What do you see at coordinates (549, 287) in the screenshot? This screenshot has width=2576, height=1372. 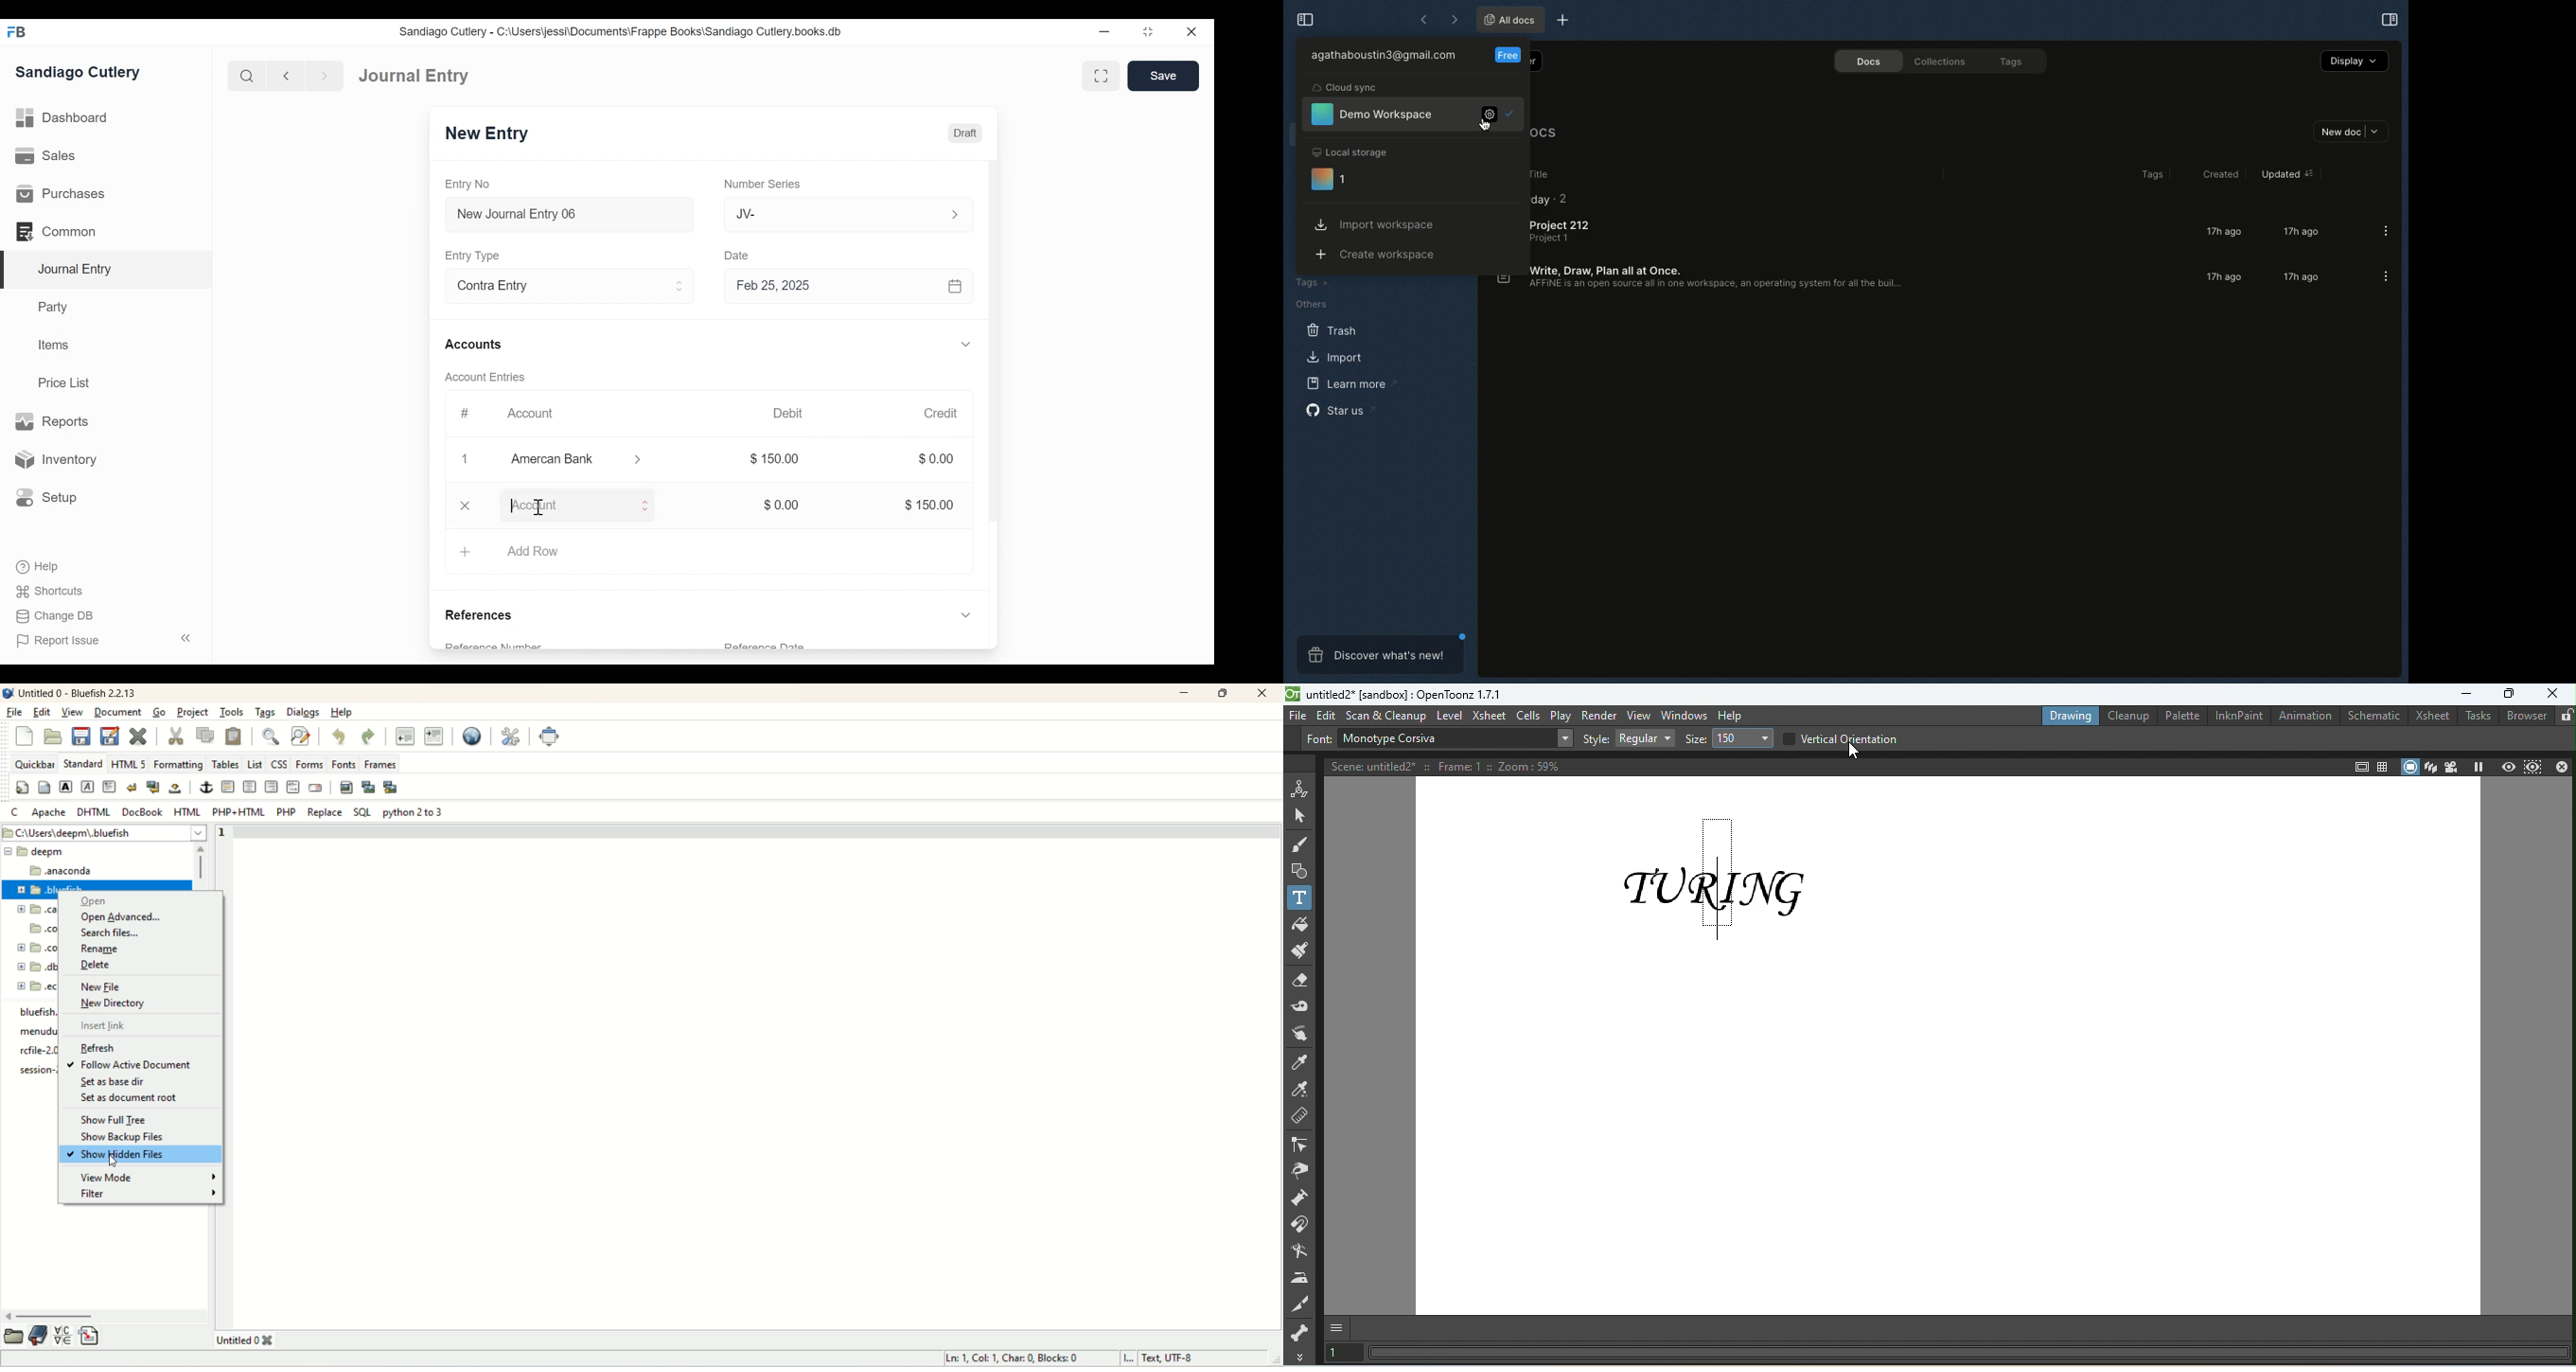 I see `Contra Entry` at bounding box center [549, 287].